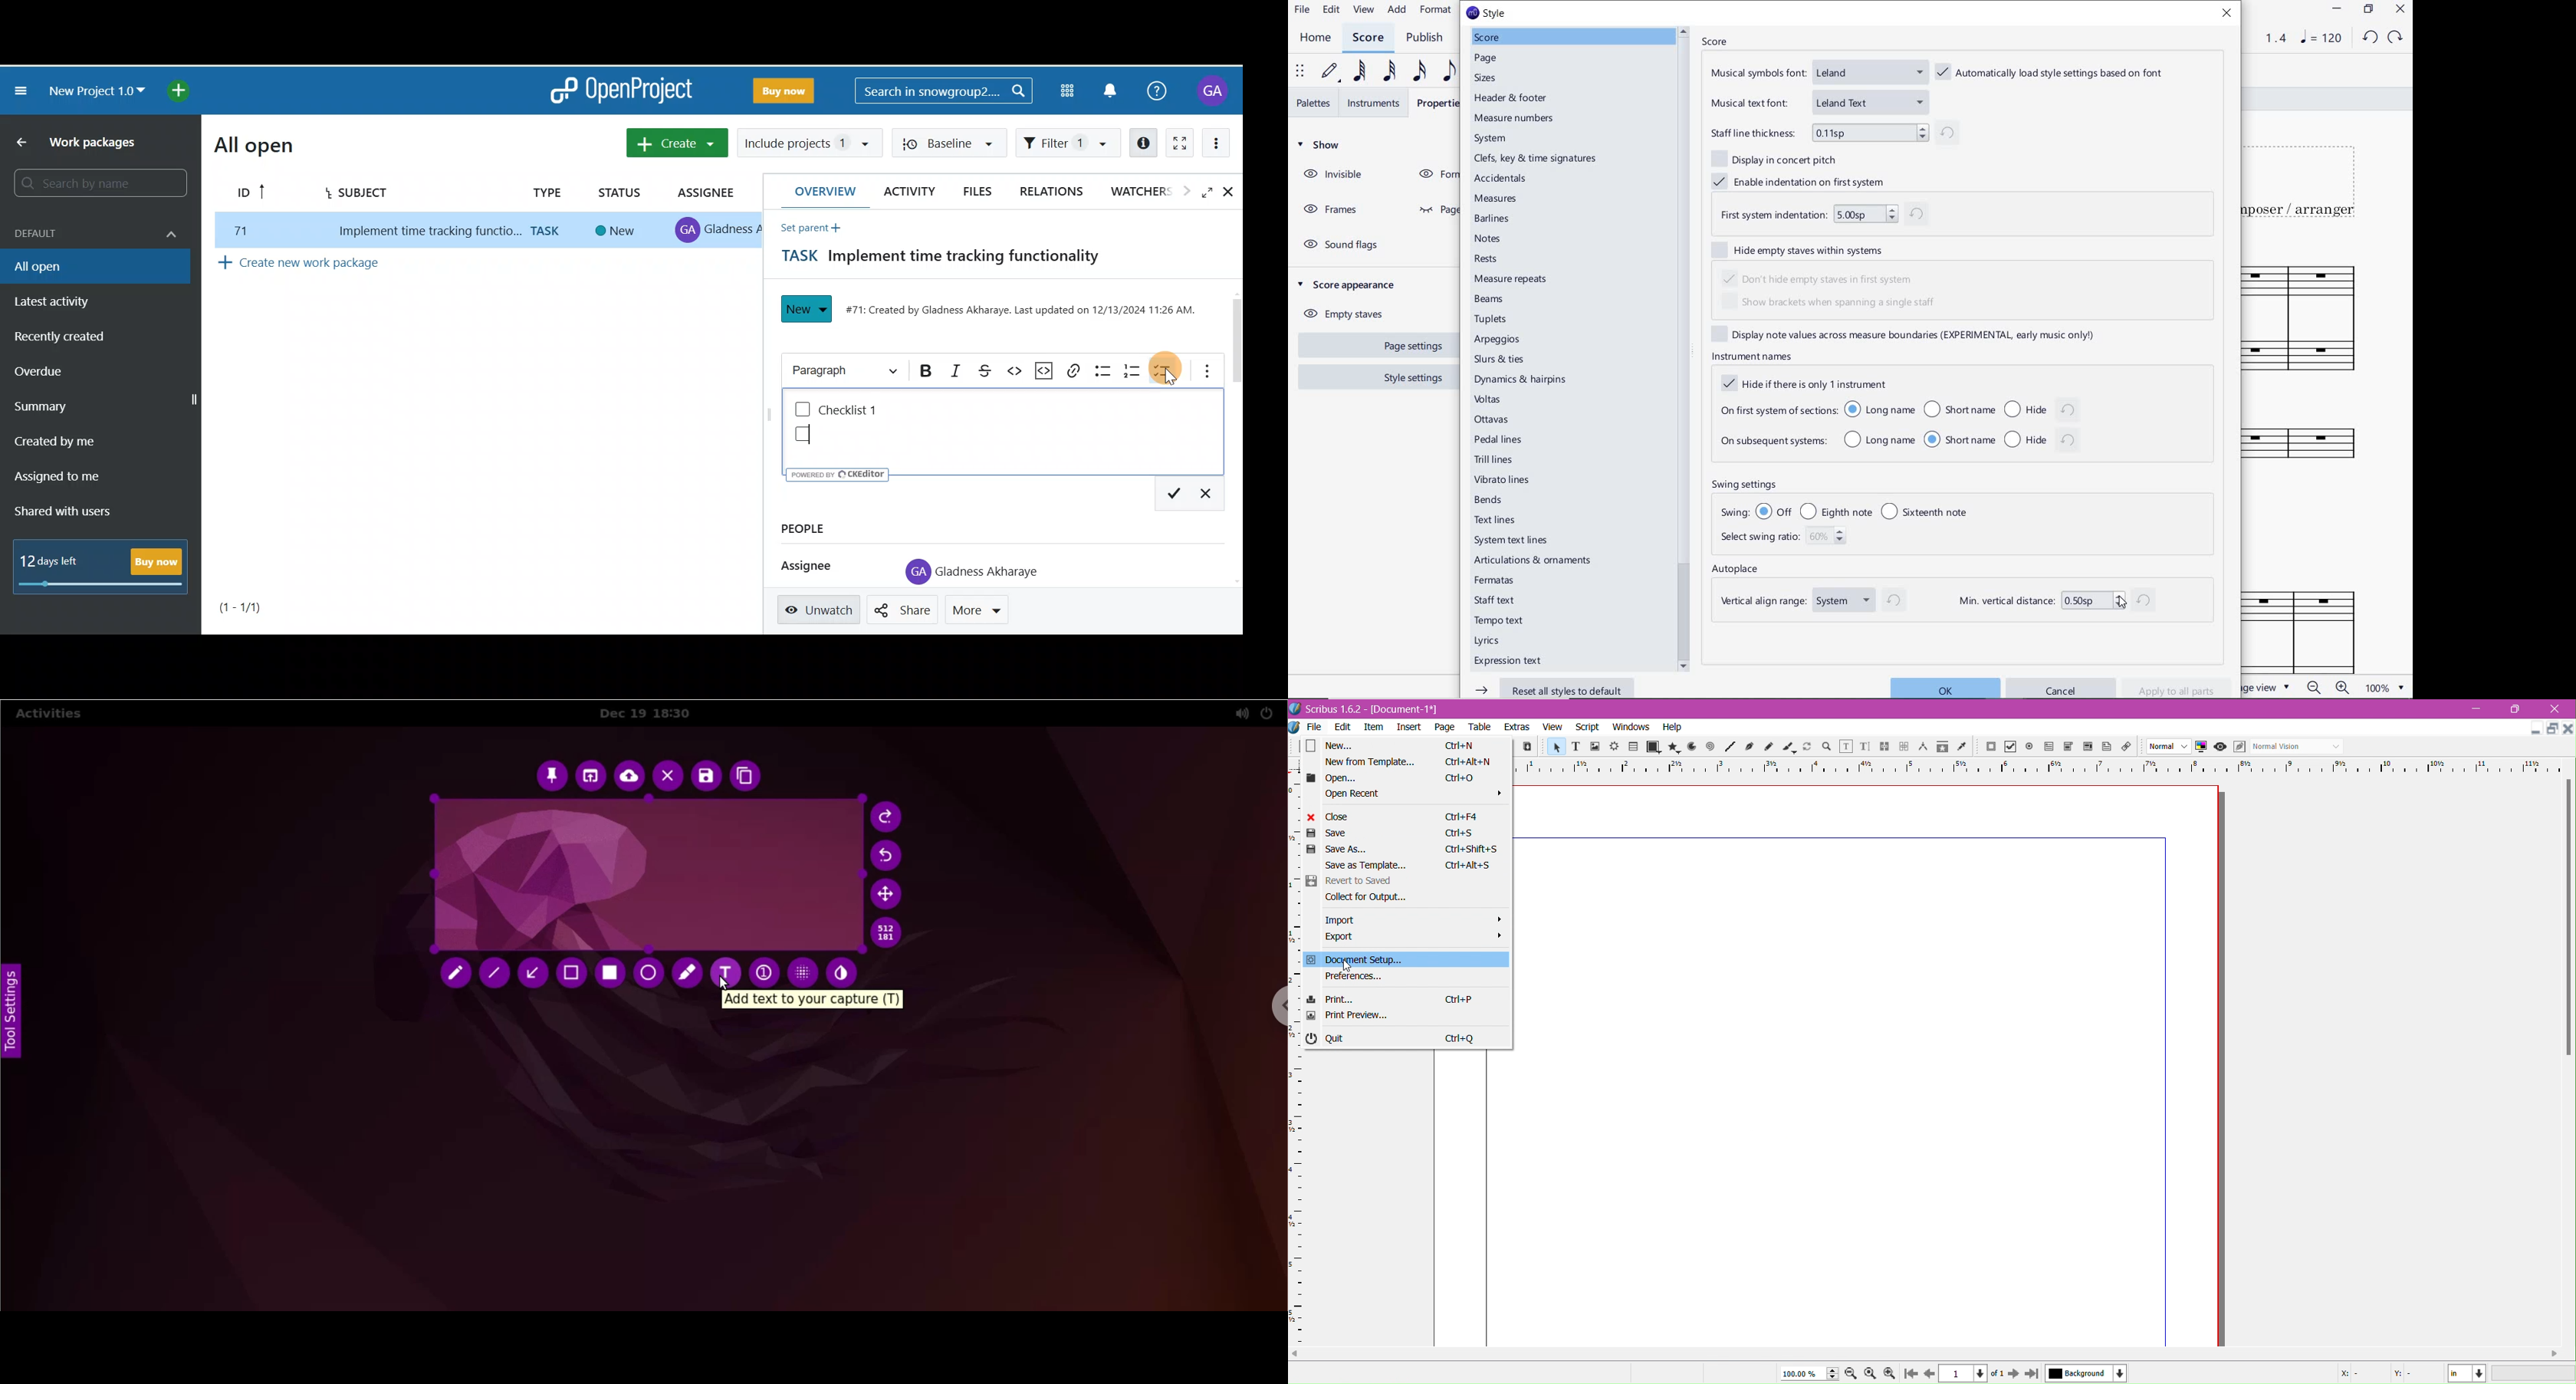  Describe the element at coordinates (1738, 571) in the screenshot. I see `autoplace` at that location.